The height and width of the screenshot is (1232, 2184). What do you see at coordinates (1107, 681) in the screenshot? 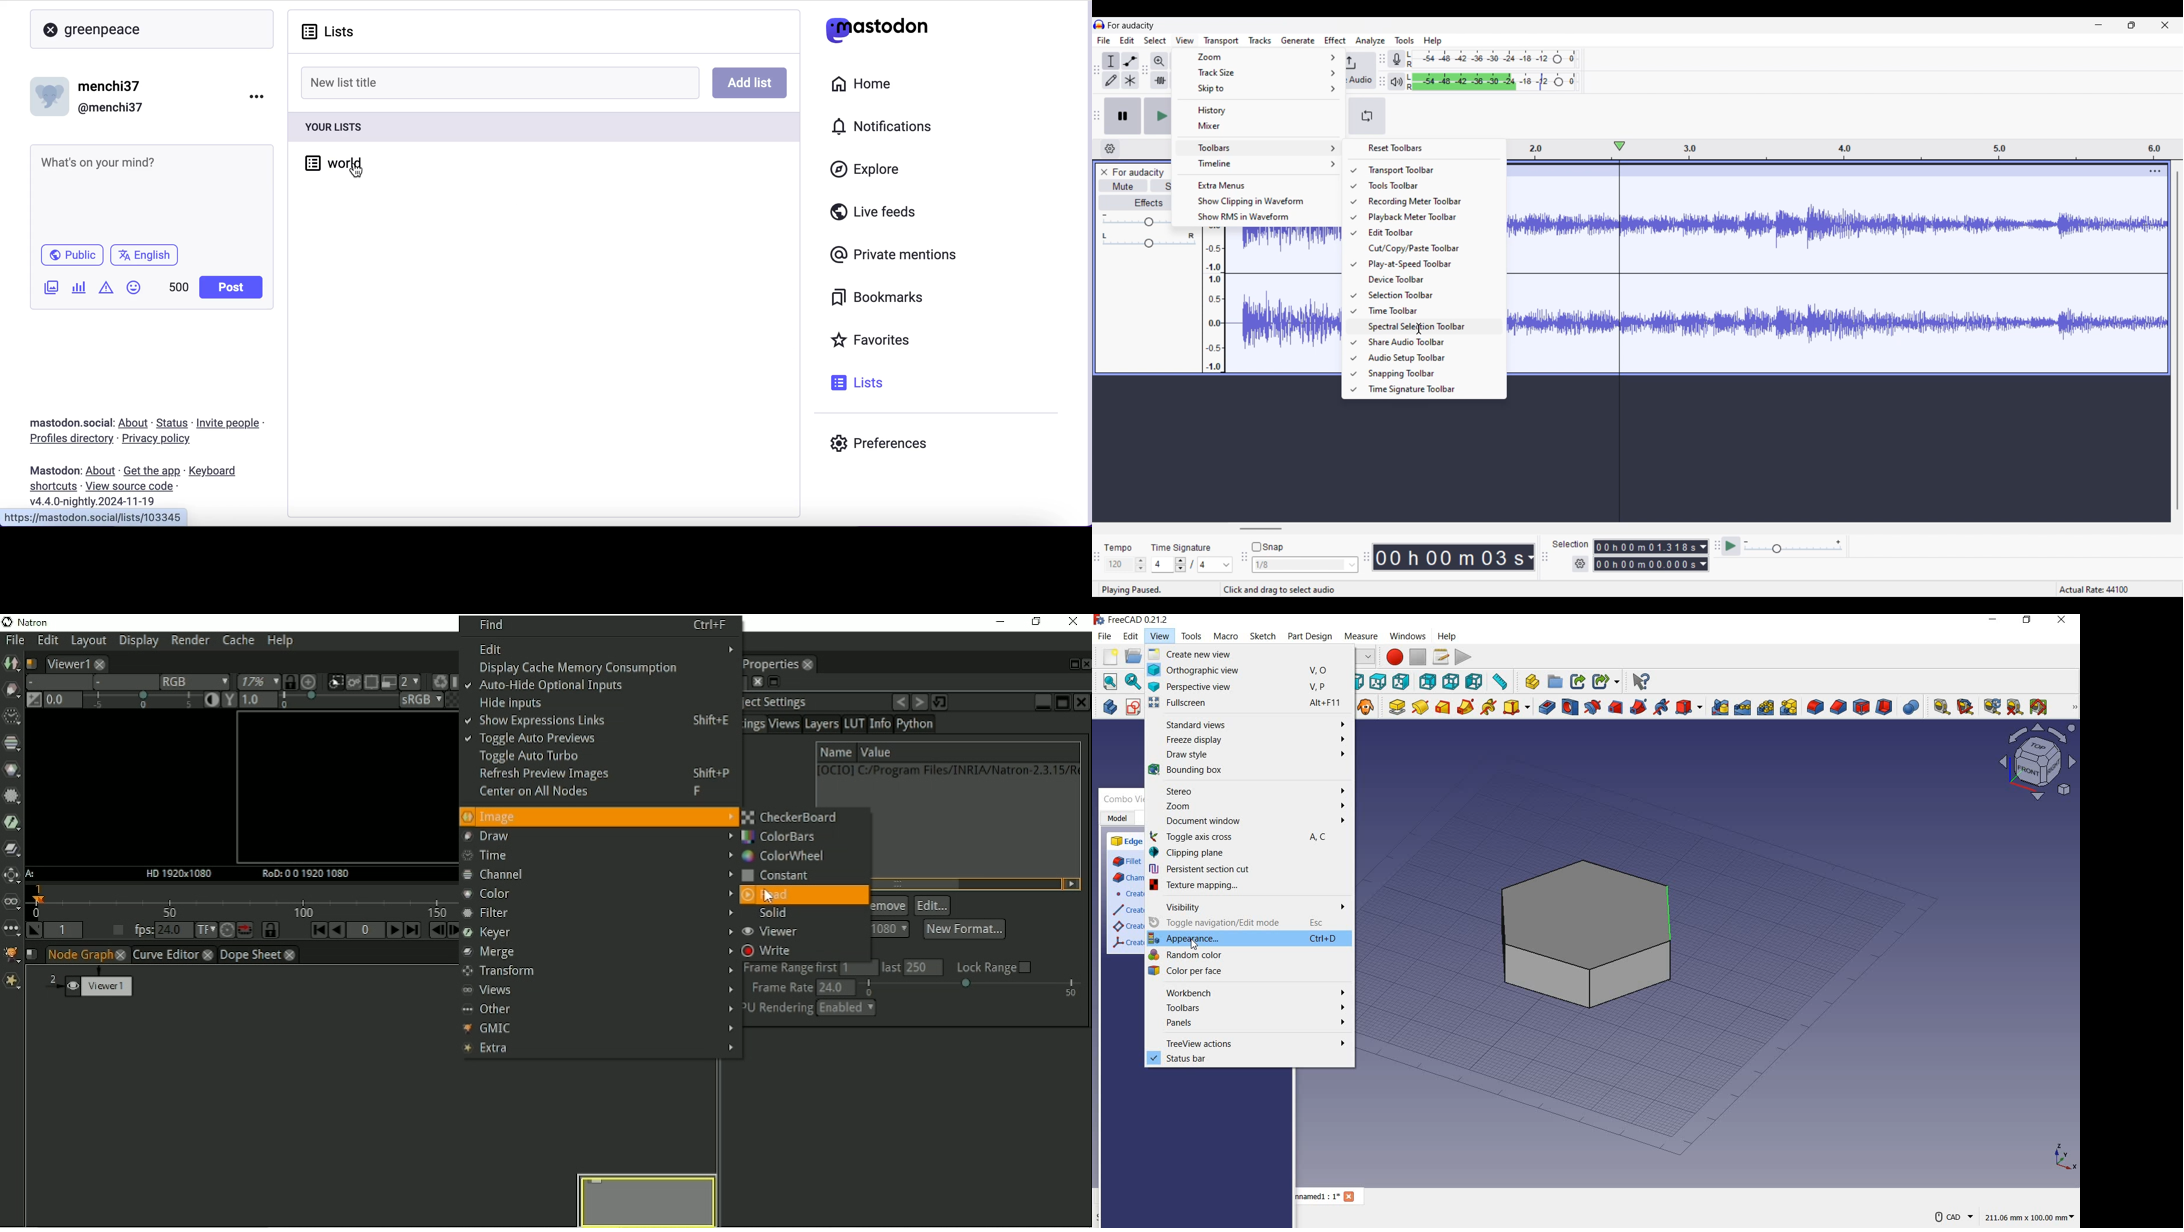
I see `fit all` at bounding box center [1107, 681].